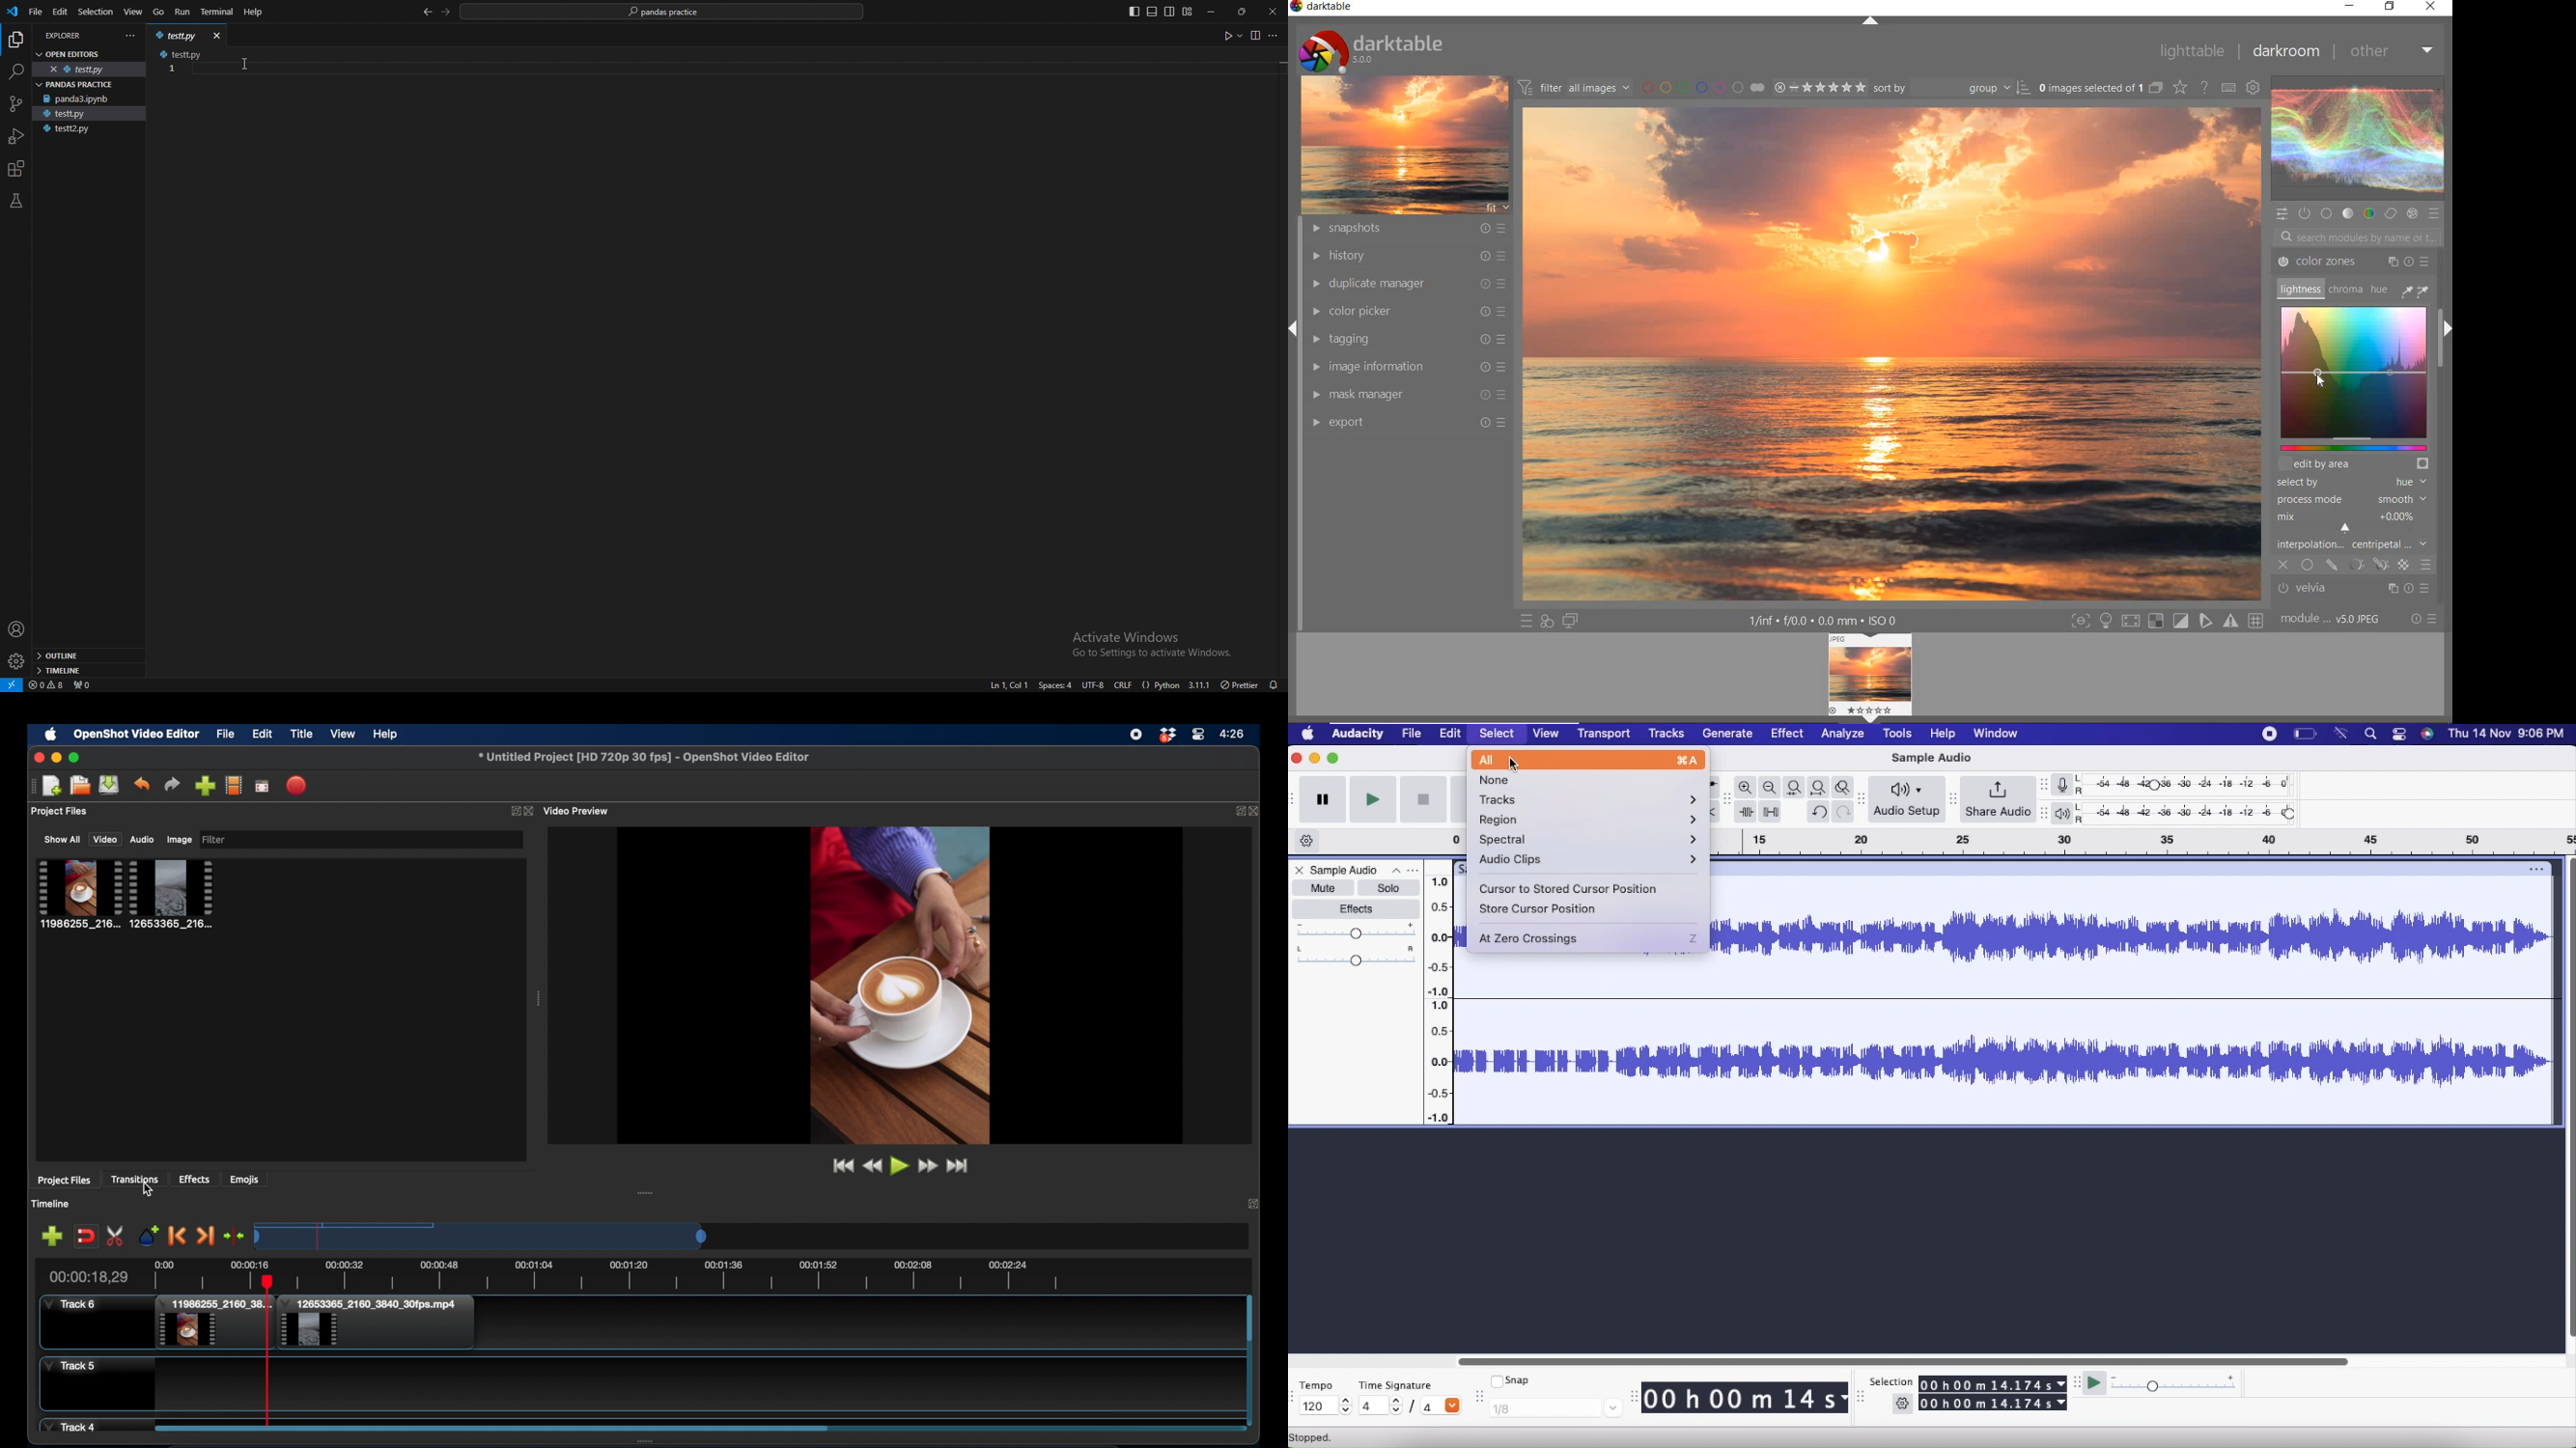  What do you see at coordinates (149, 1235) in the screenshot?
I see `add marker` at bounding box center [149, 1235].